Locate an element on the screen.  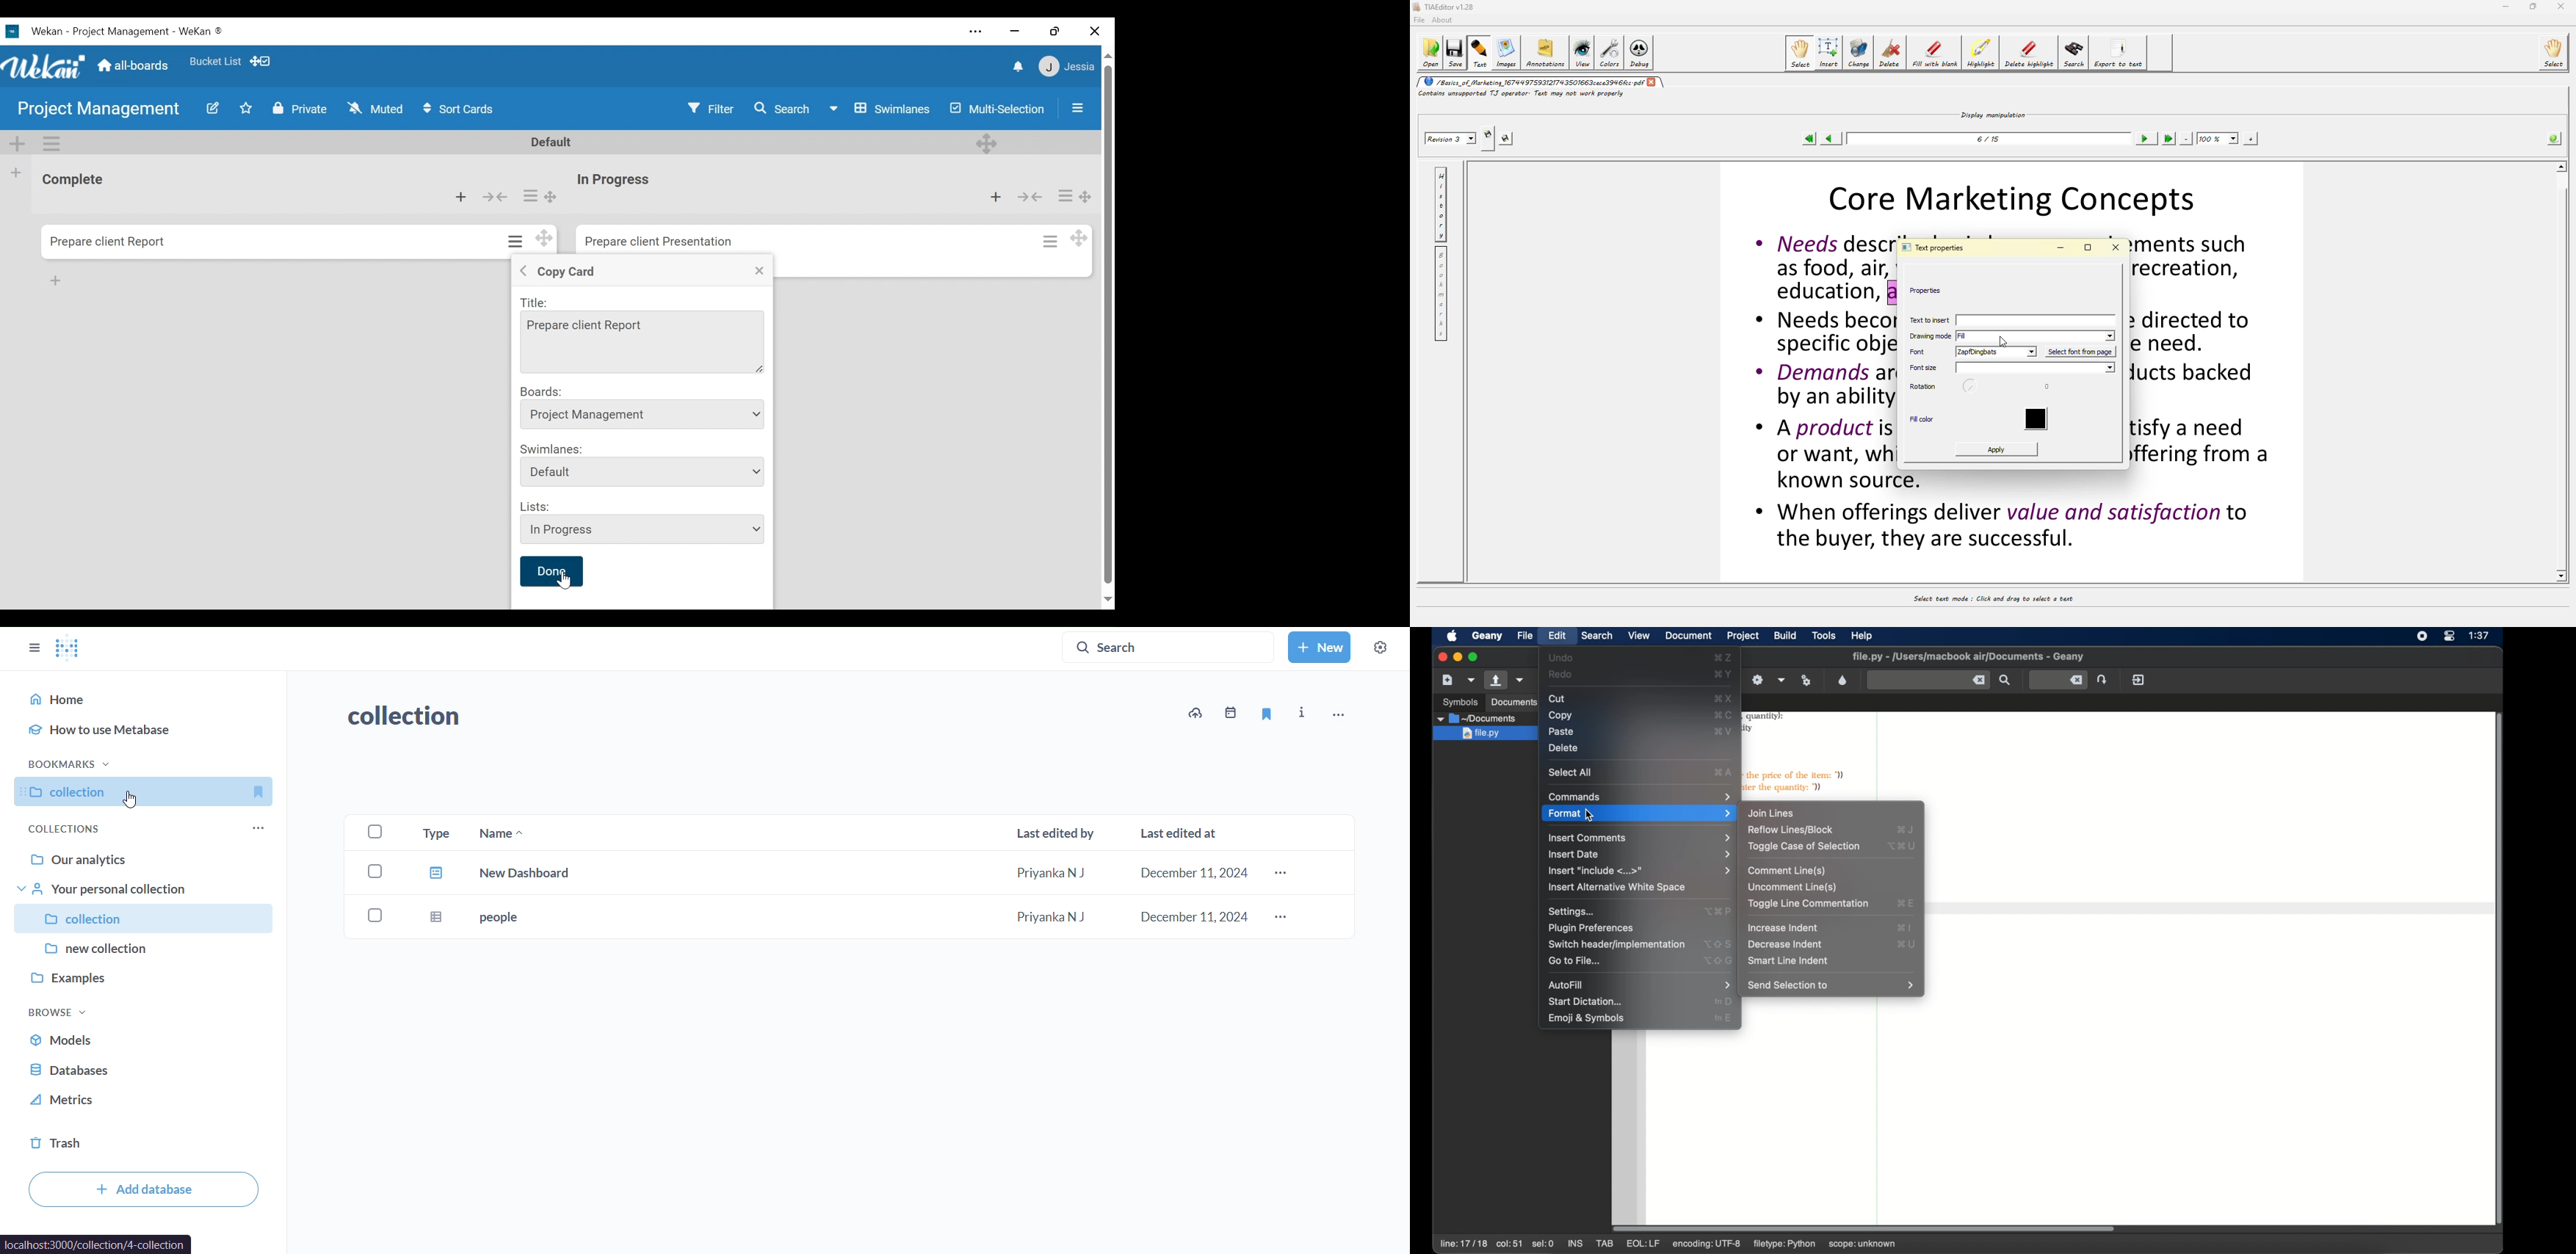
Add card to top of the list is located at coordinates (466, 197).